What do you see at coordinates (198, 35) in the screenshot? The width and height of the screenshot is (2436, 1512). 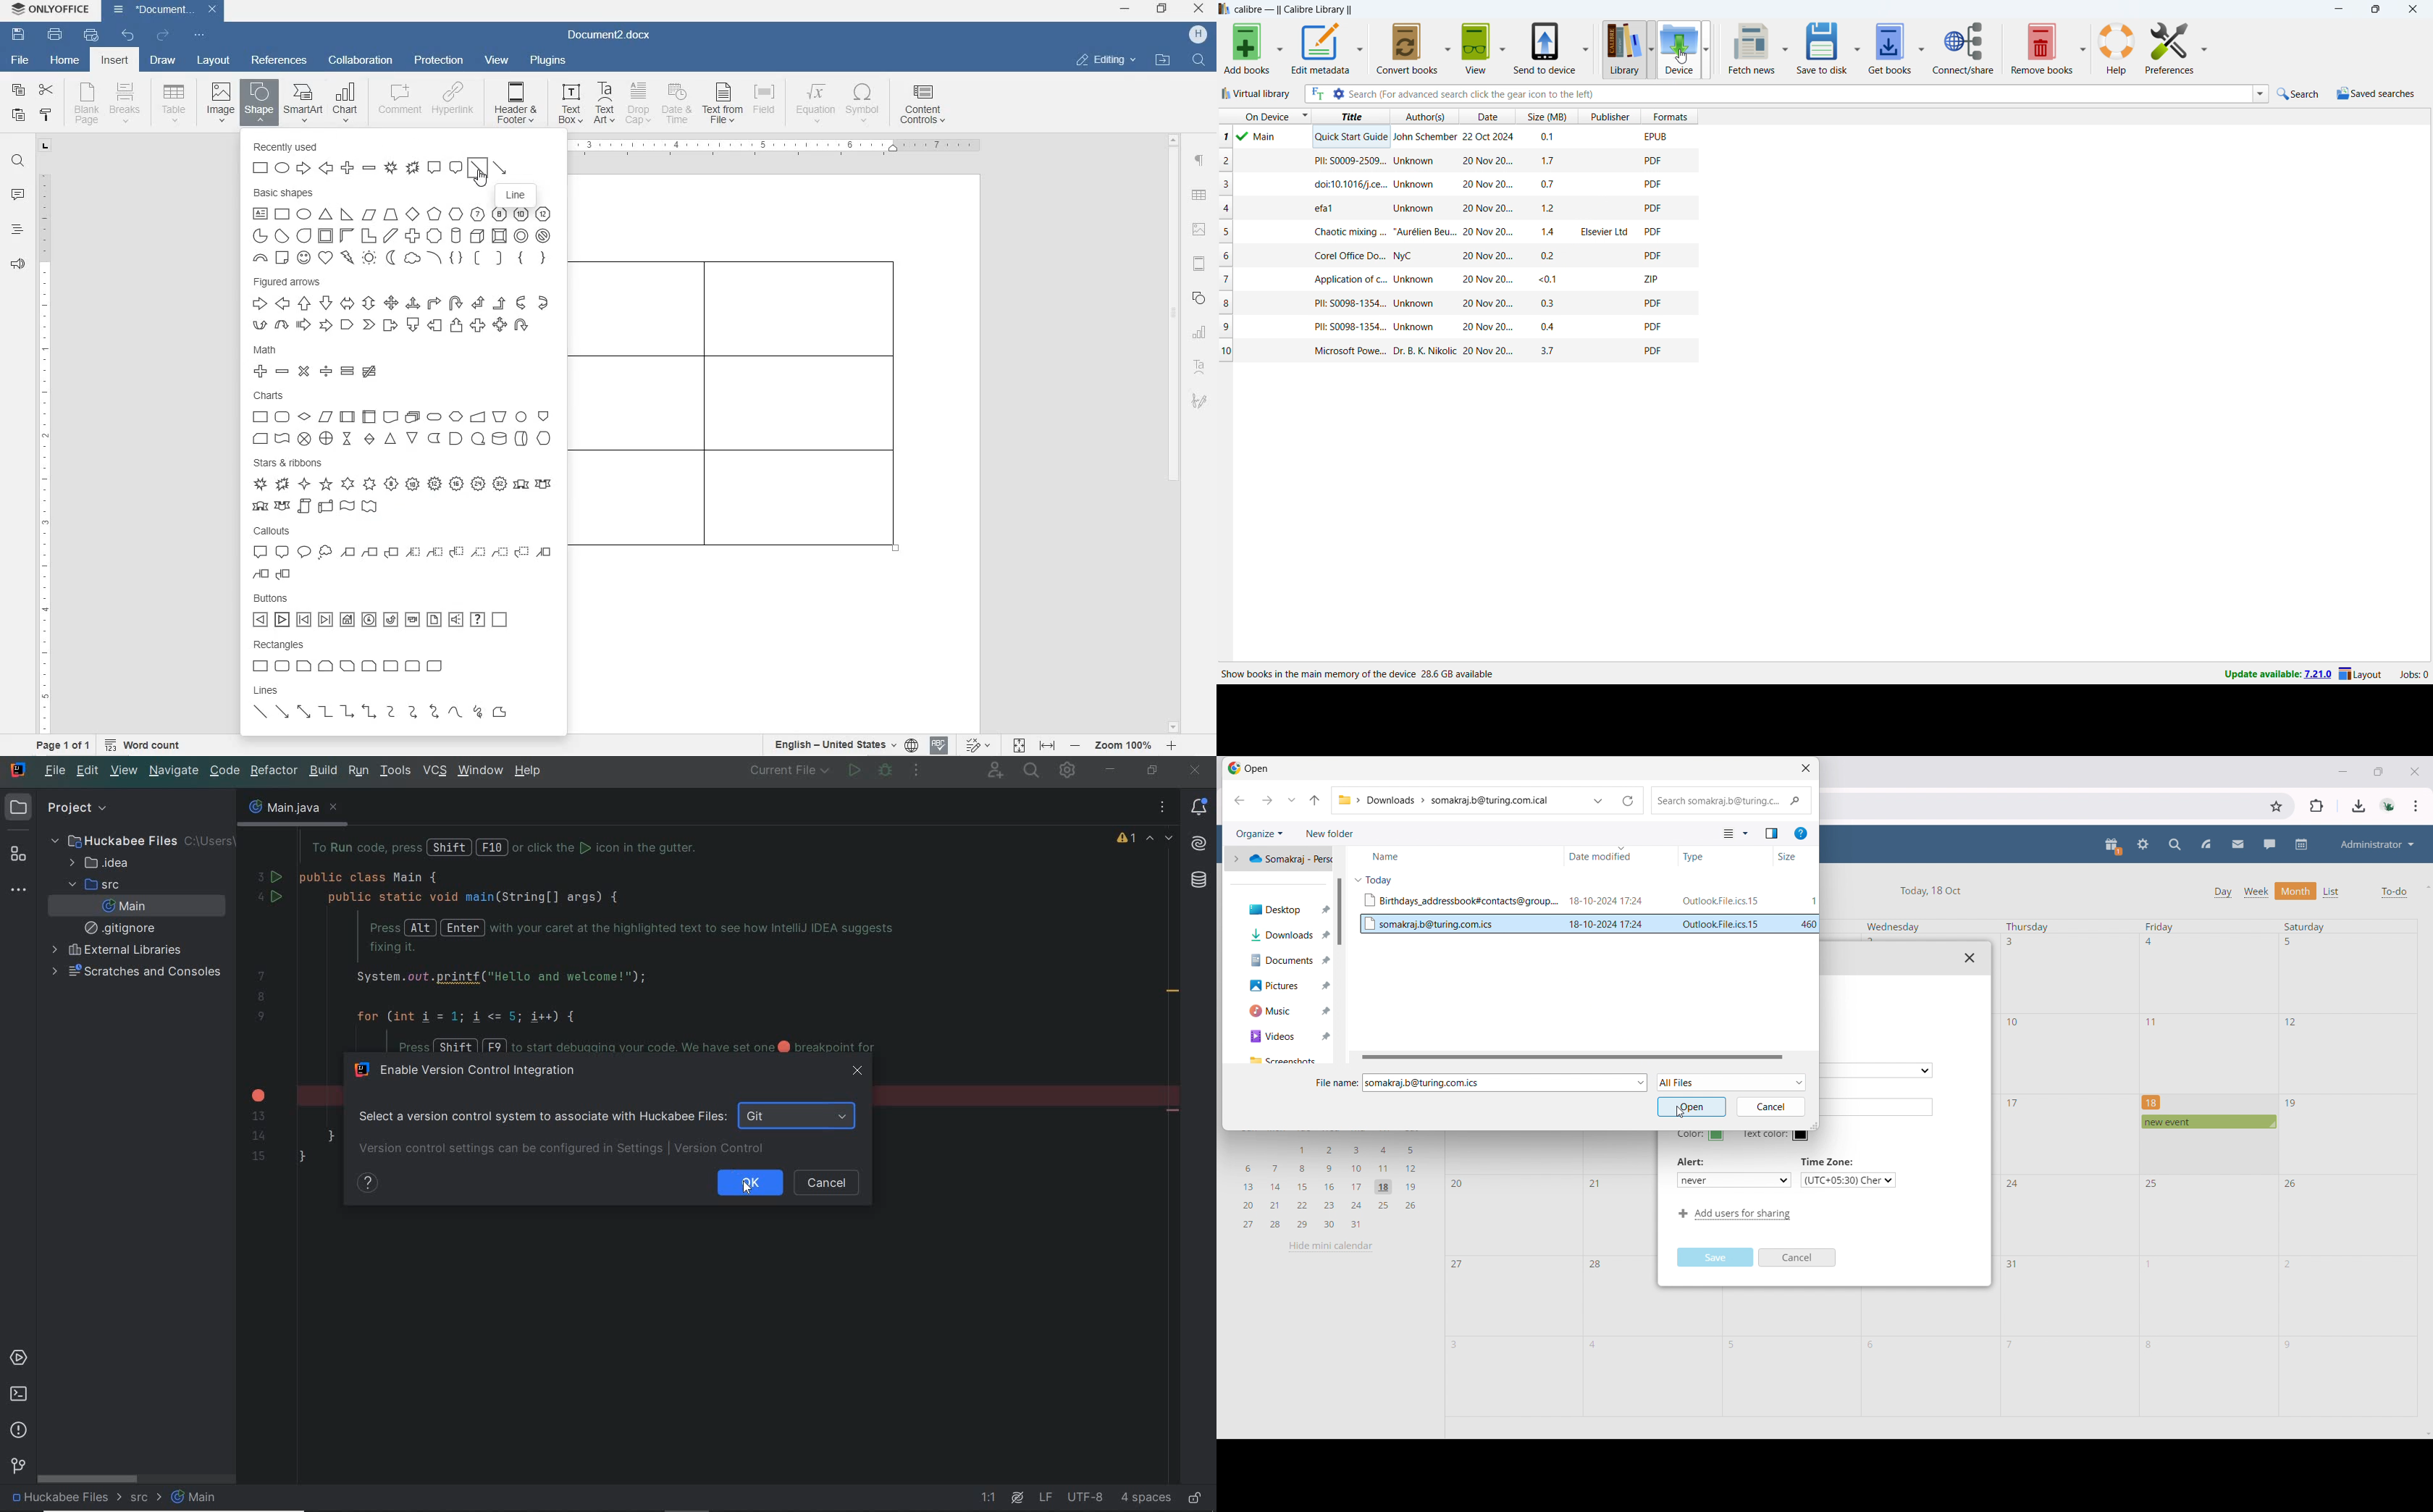 I see `customize quick access toolbar` at bounding box center [198, 35].